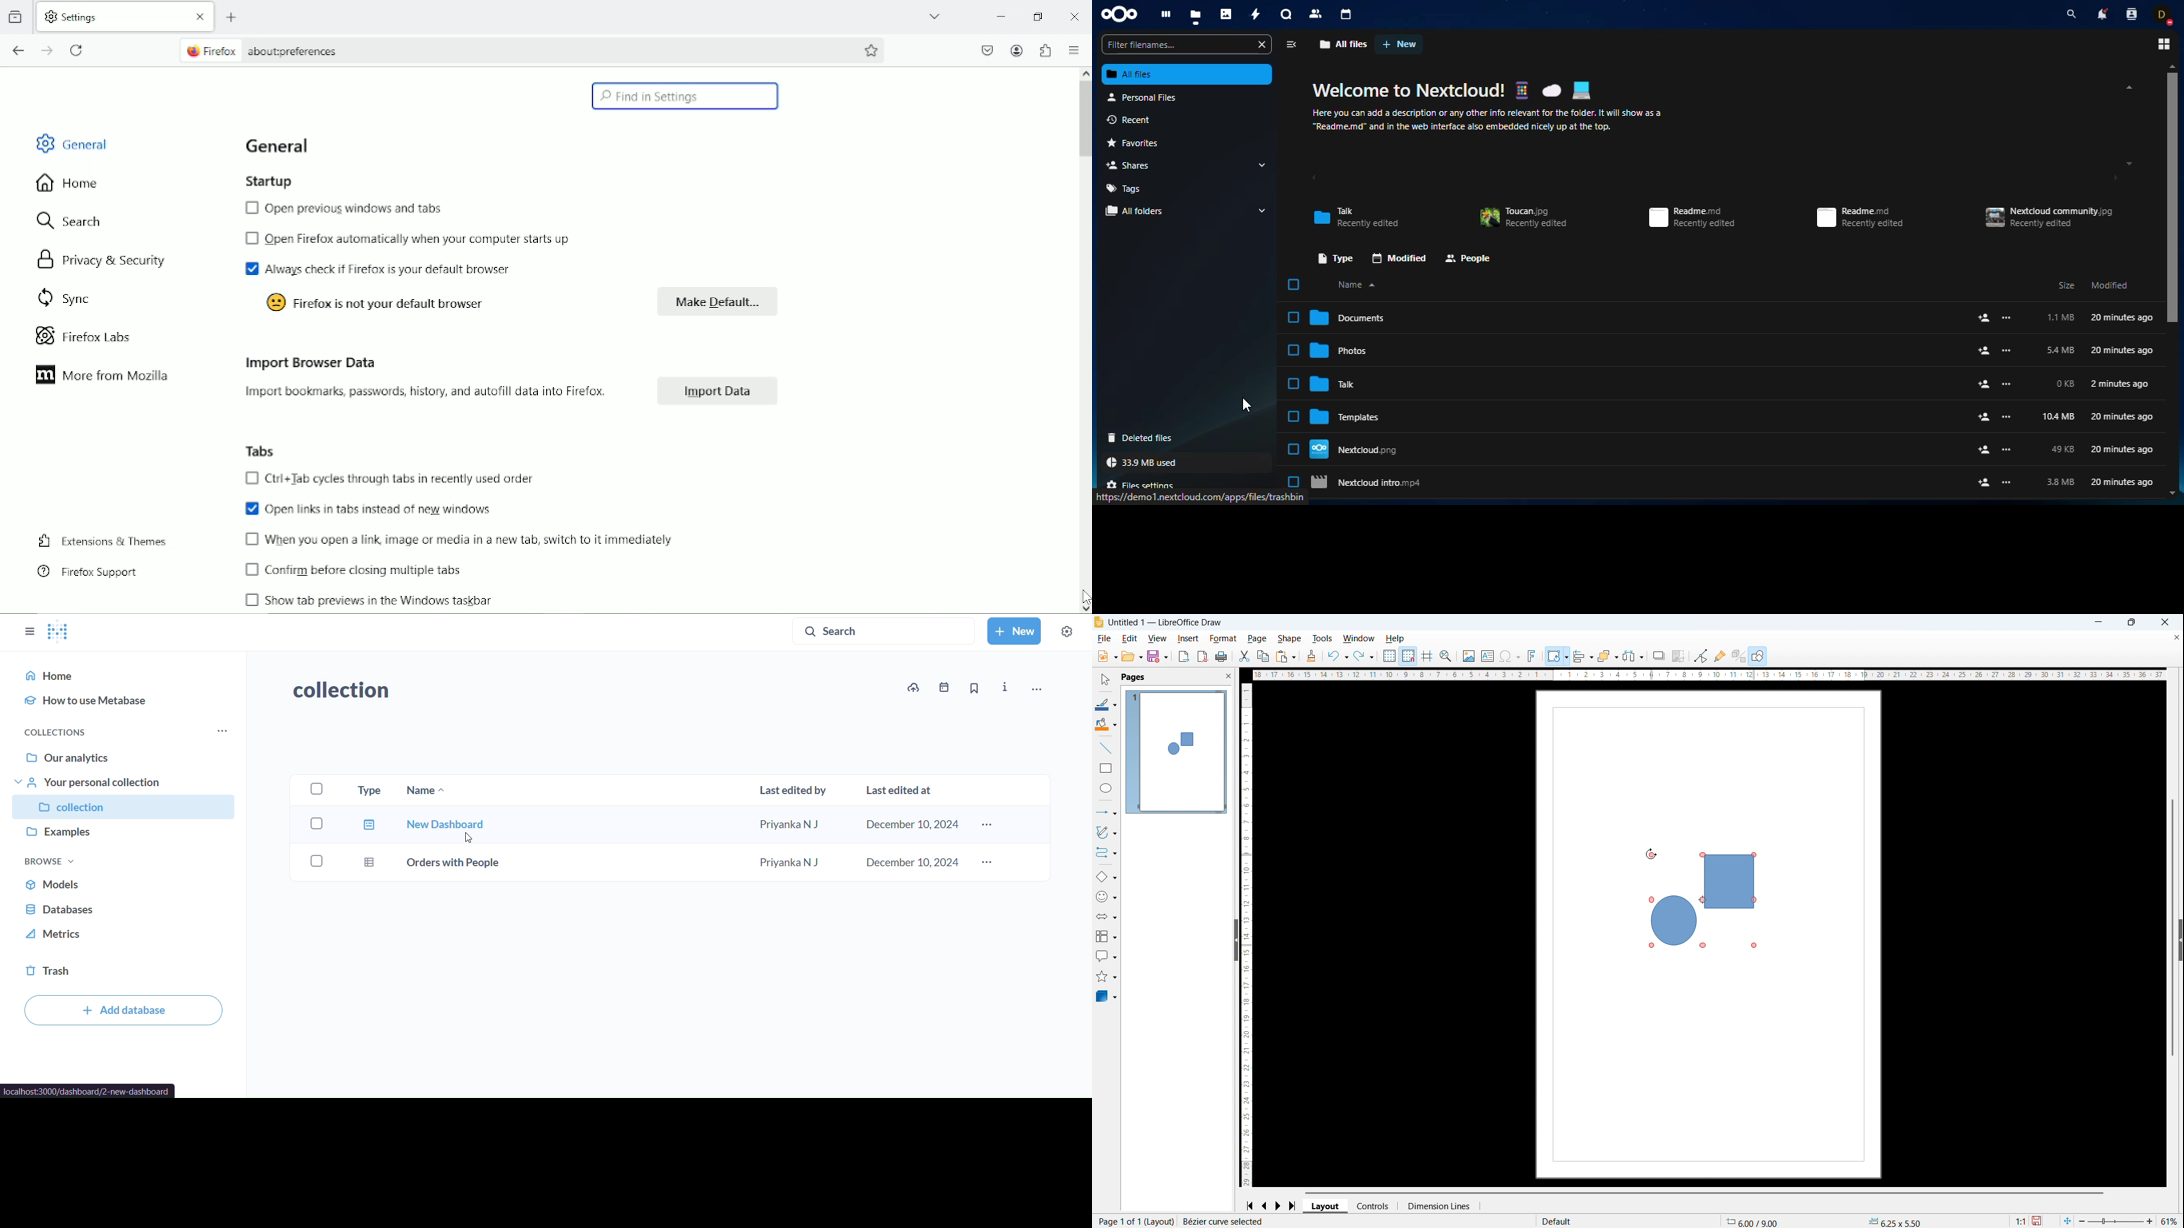  Describe the element at coordinates (1397, 257) in the screenshot. I see `Modified` at that location.